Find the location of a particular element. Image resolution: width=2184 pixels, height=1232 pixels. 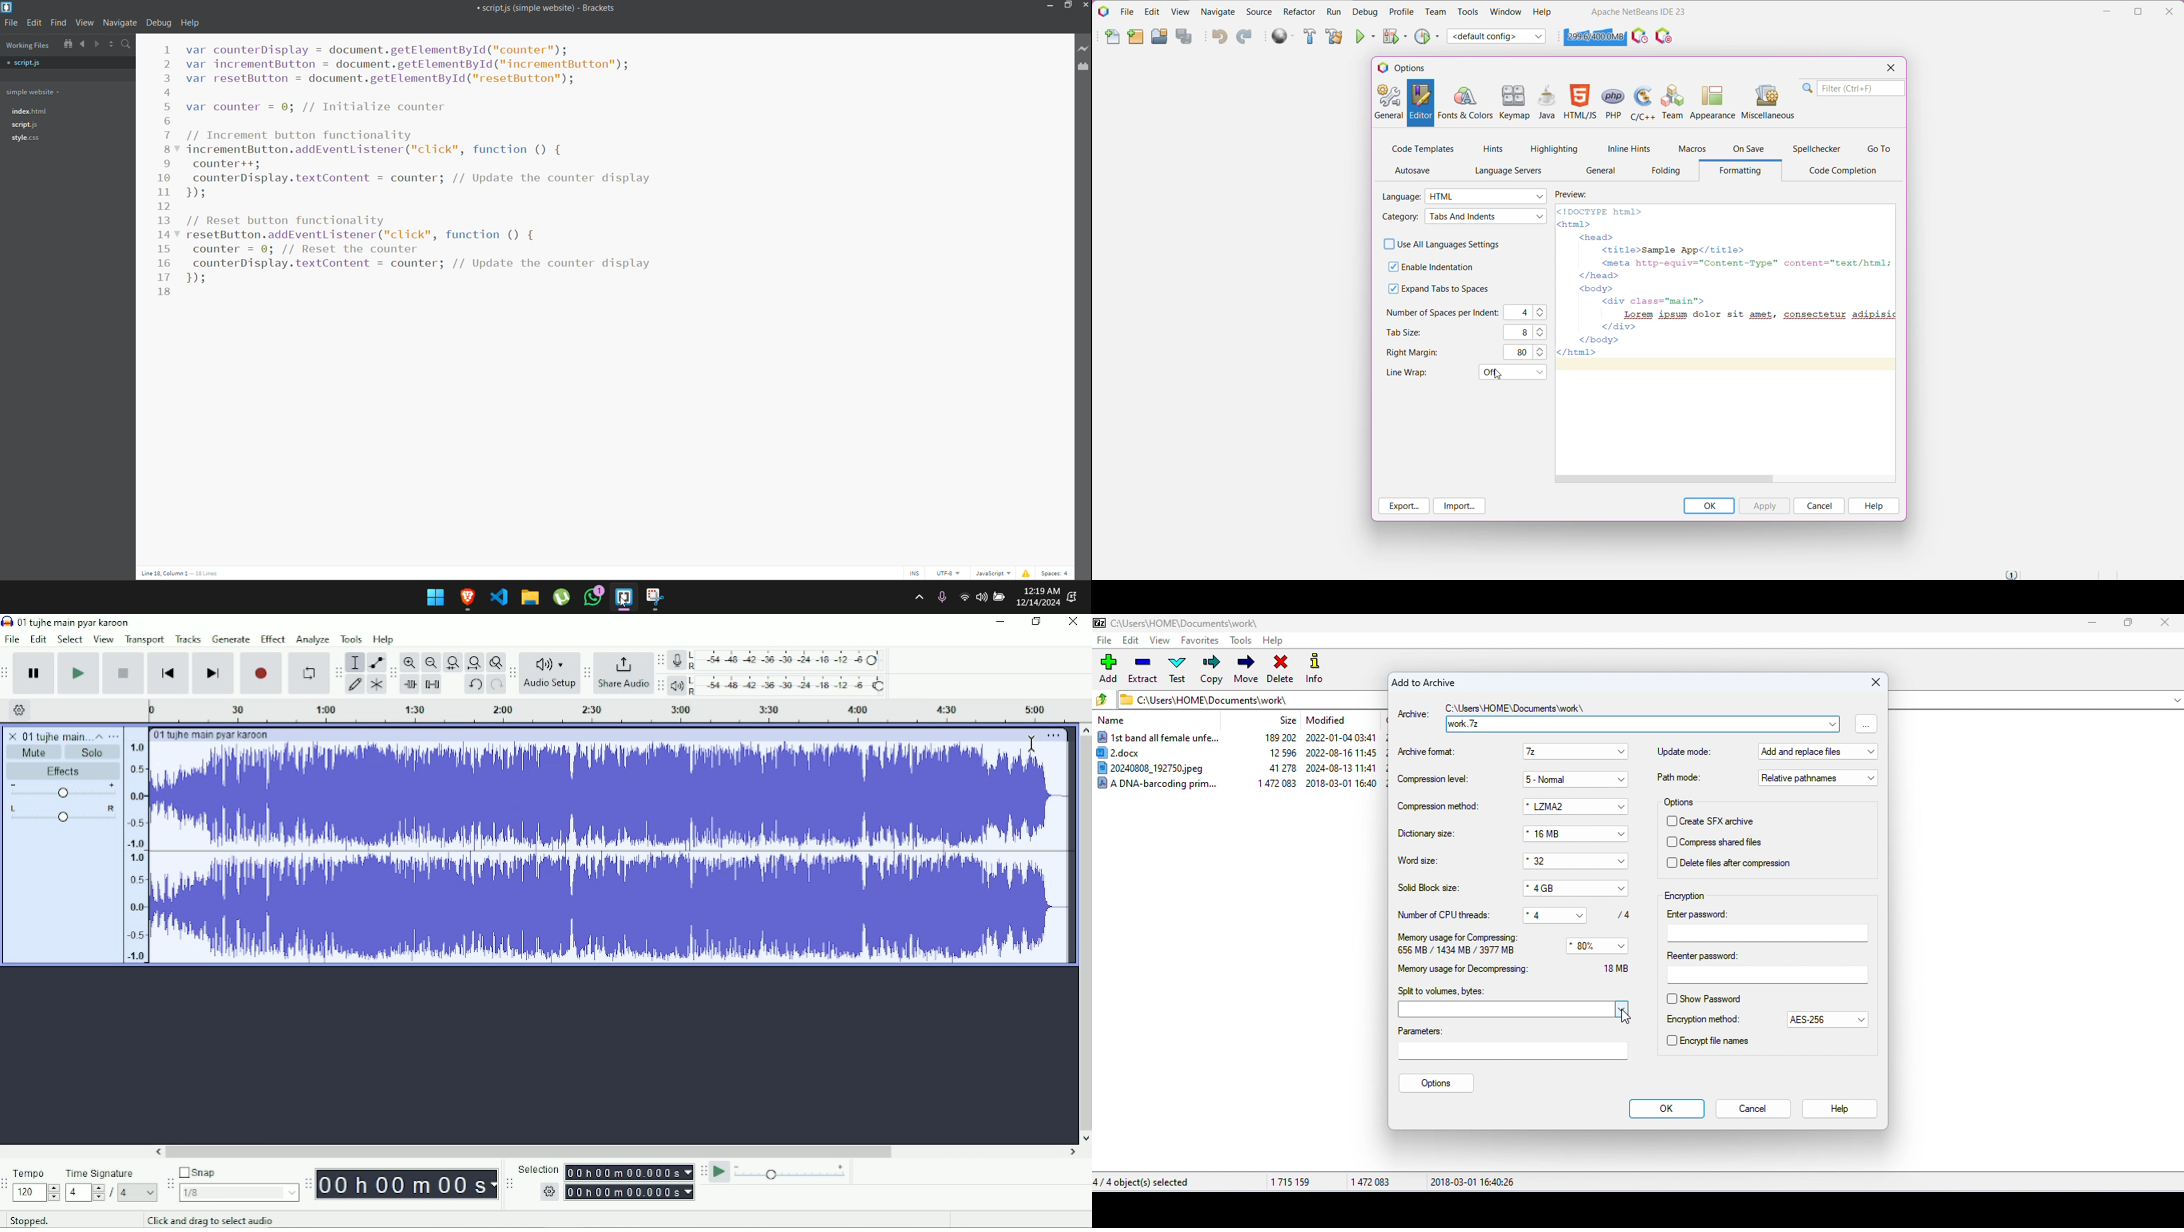

12/14/2024 is located at coordinates (1039, 603).